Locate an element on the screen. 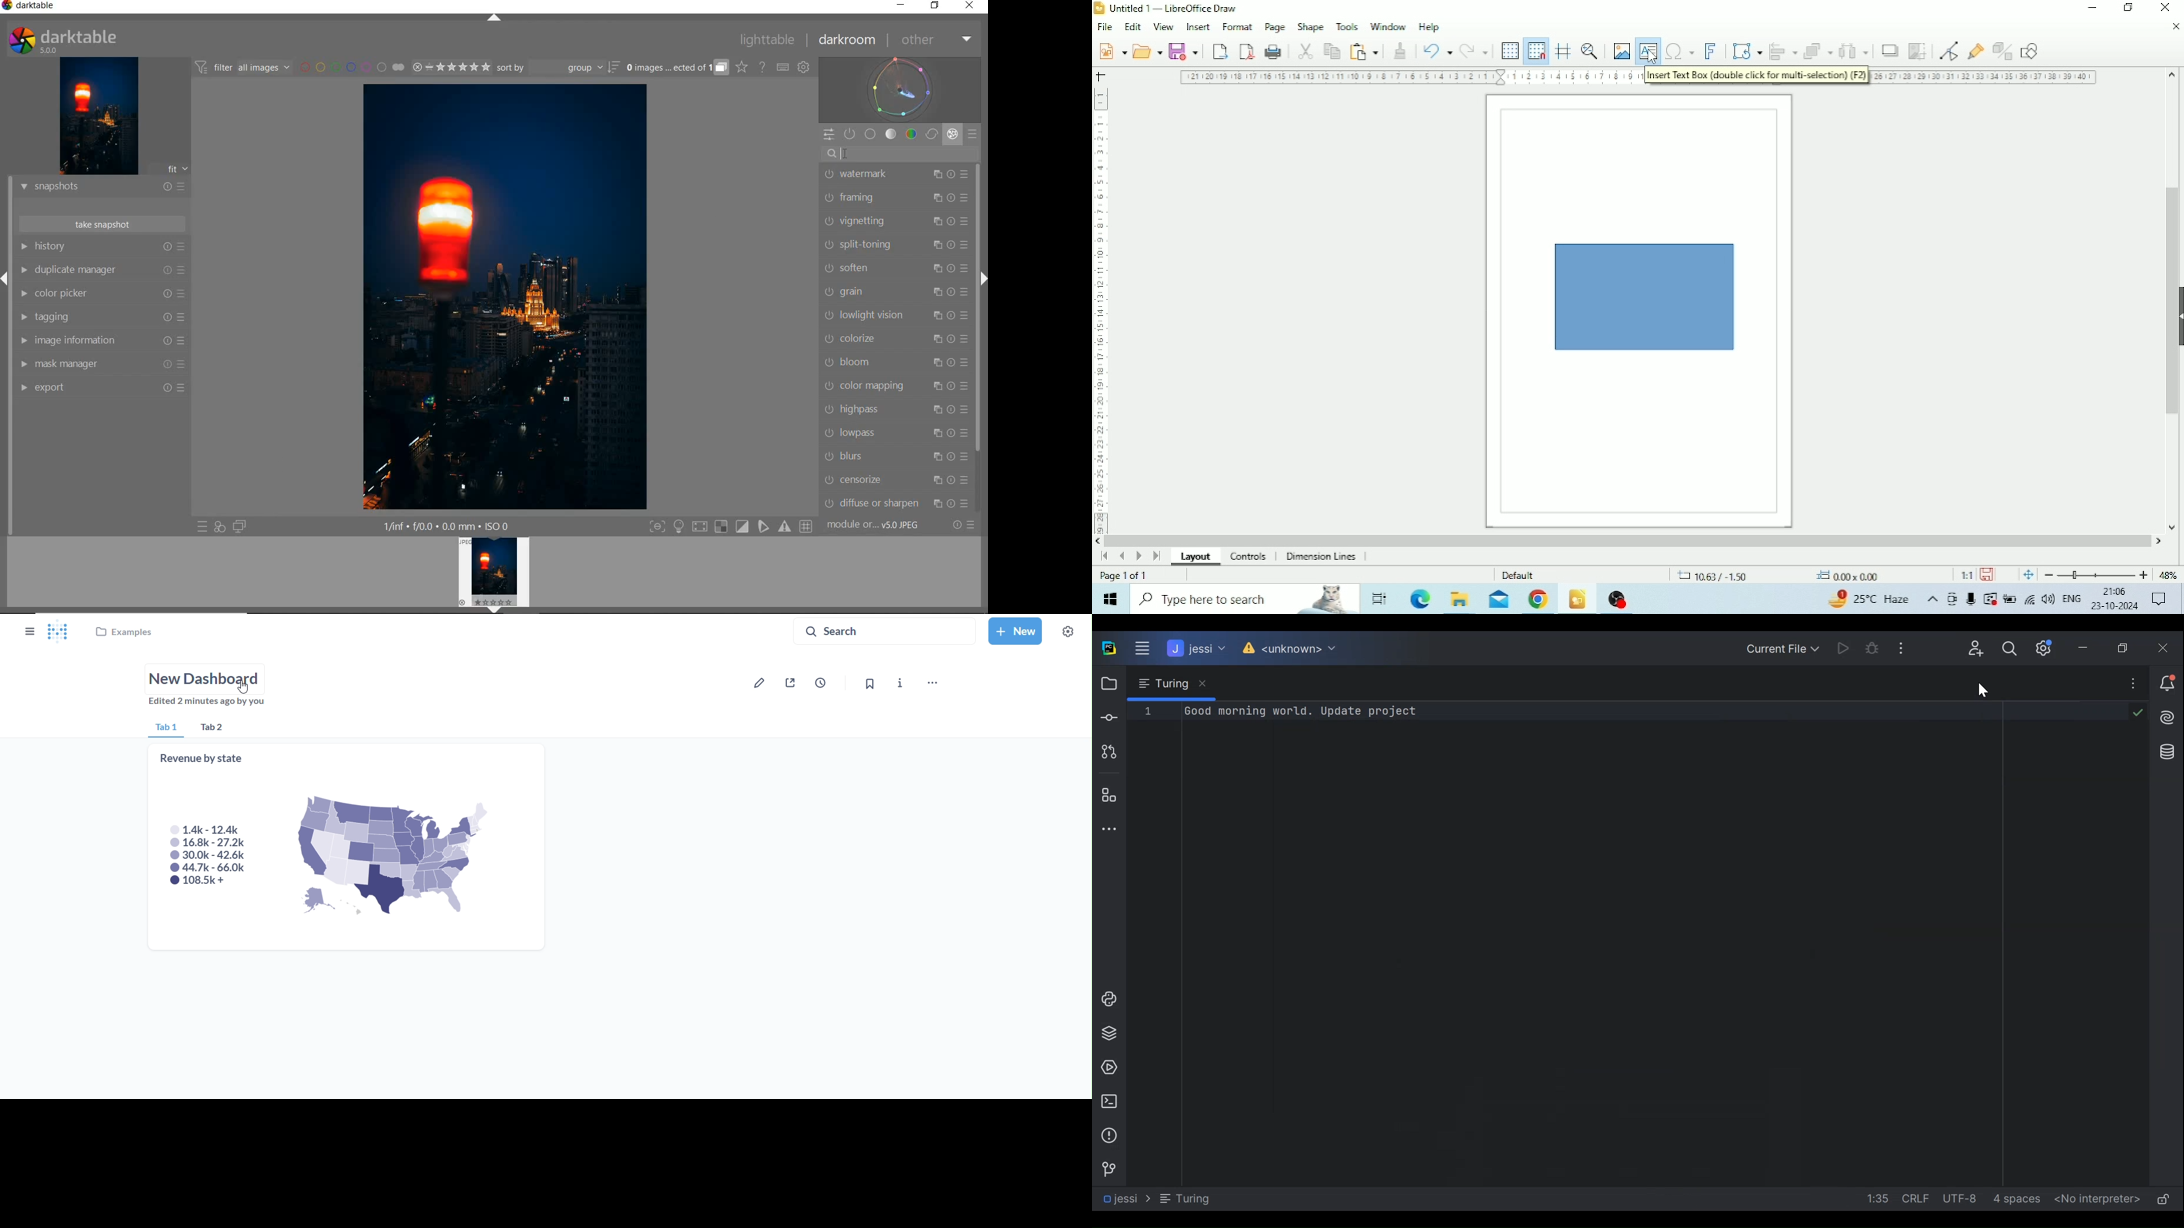  New is located at coordinates (1110, 51).